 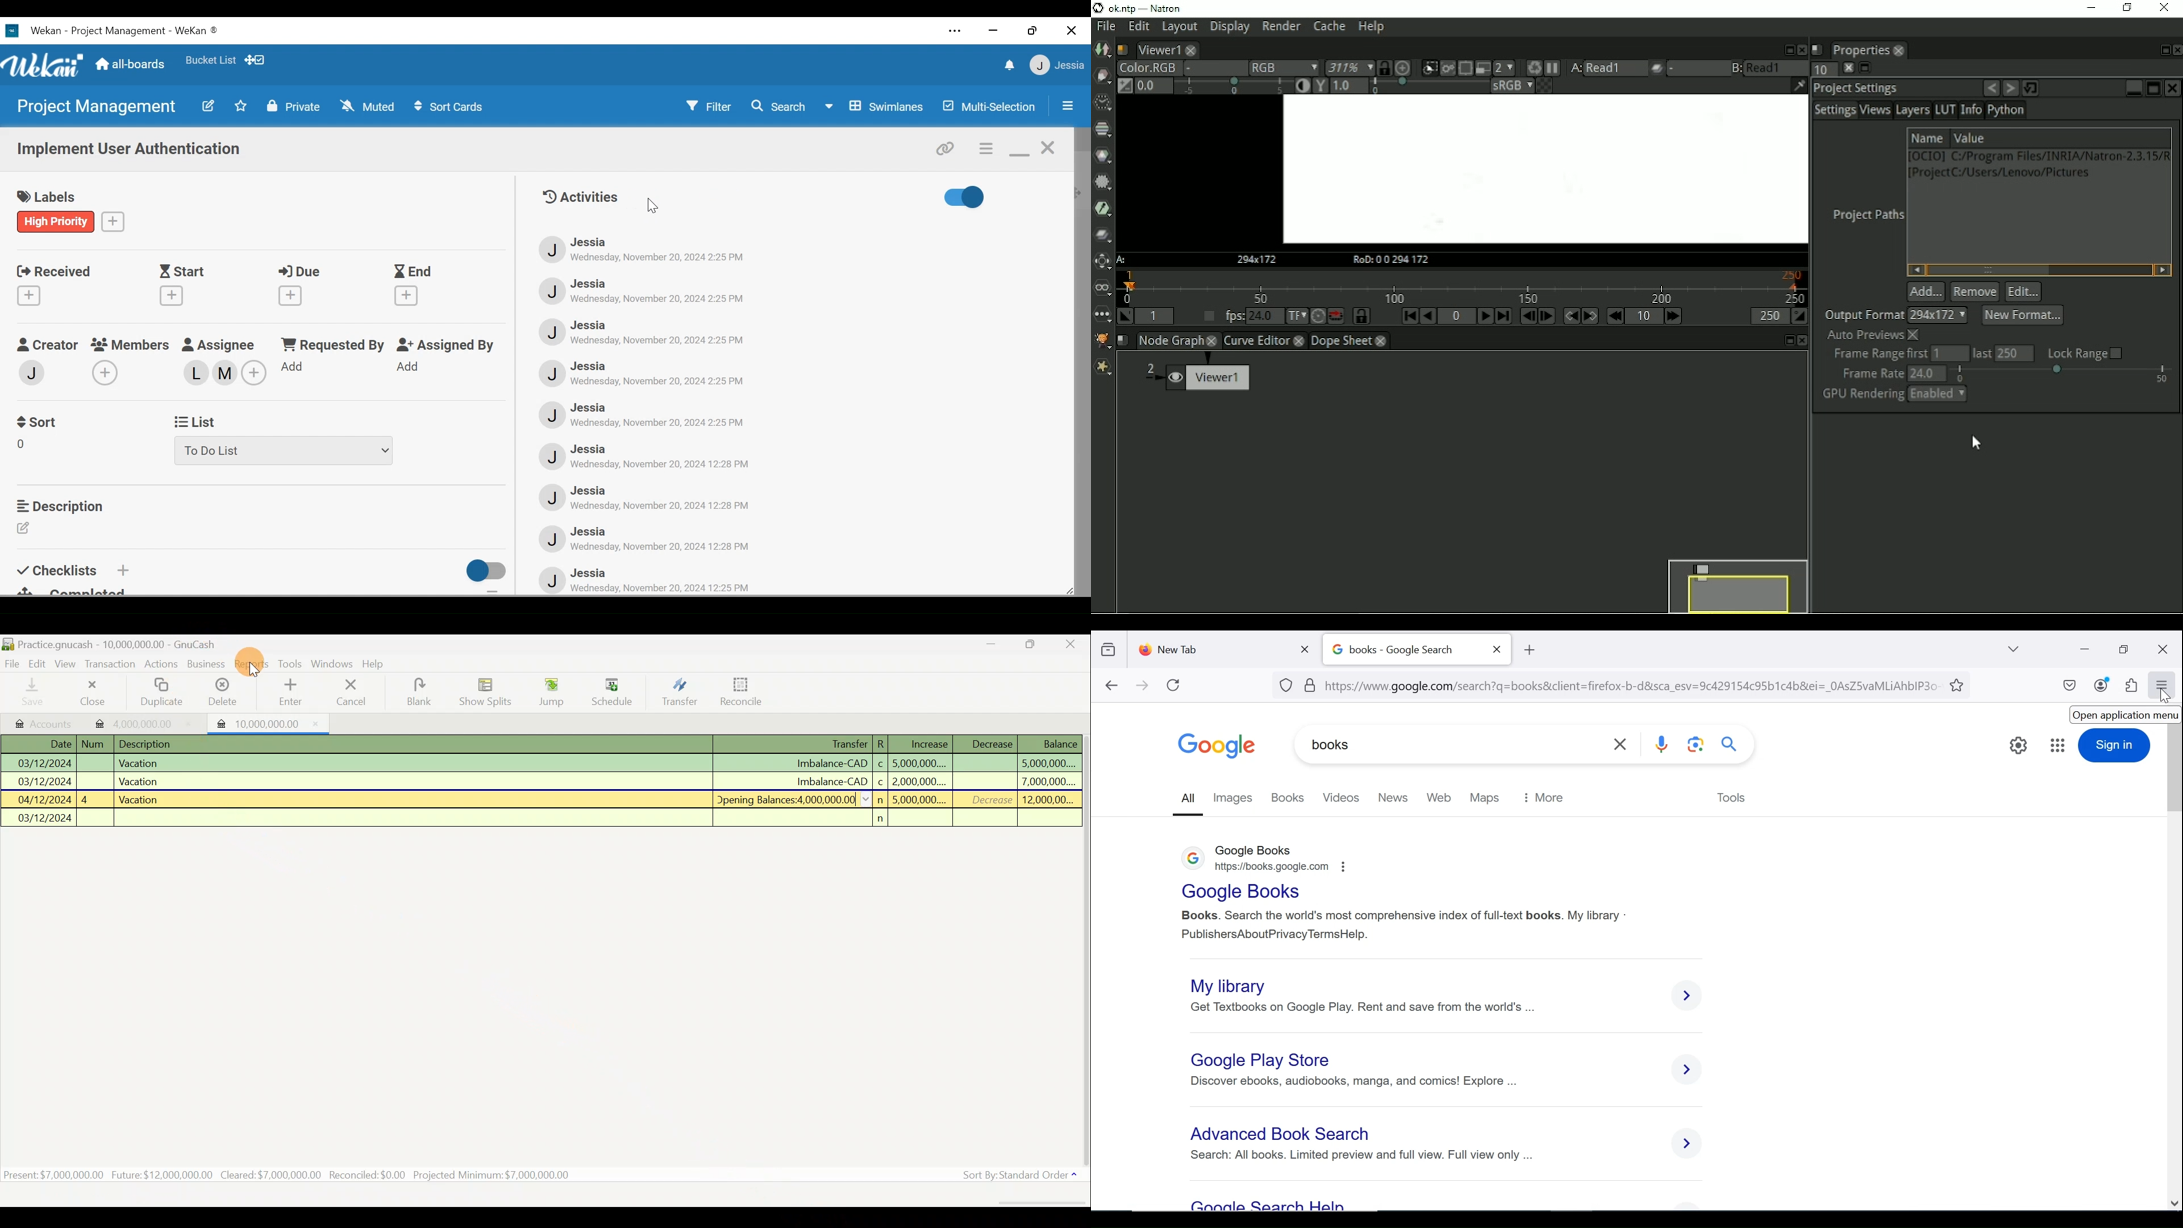 What do you see at coordinates (1174, 685) in the screenshot?
I see `refresh` at bounding box center [1174, 685].